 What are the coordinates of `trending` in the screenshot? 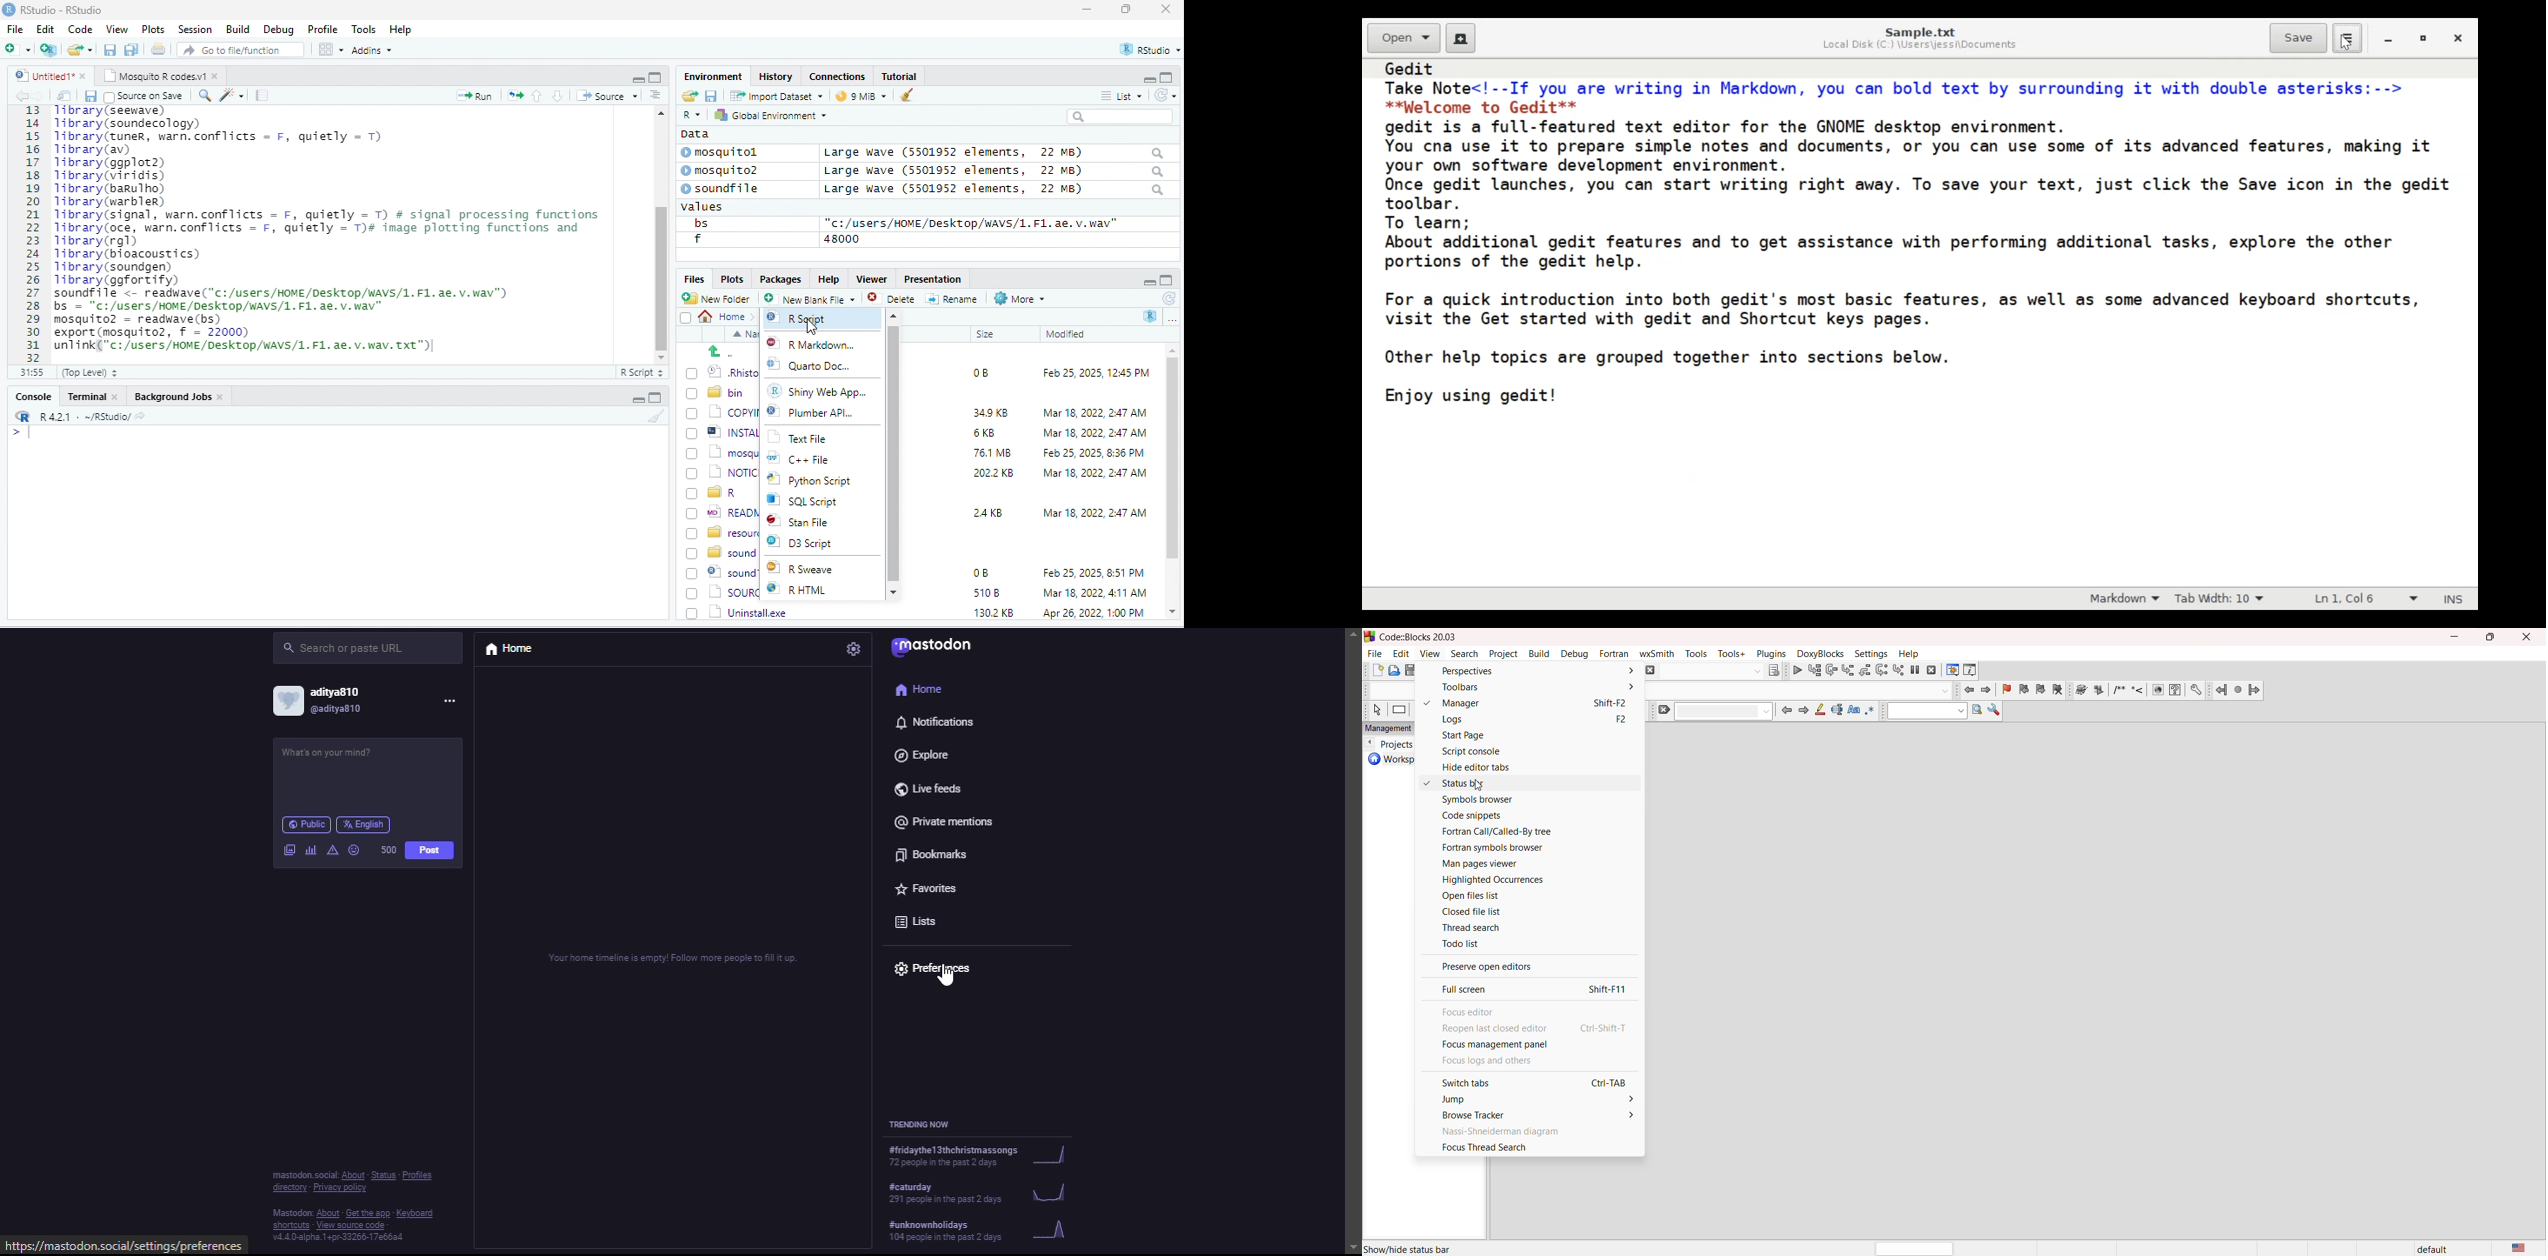 It's located at (976, 1227).